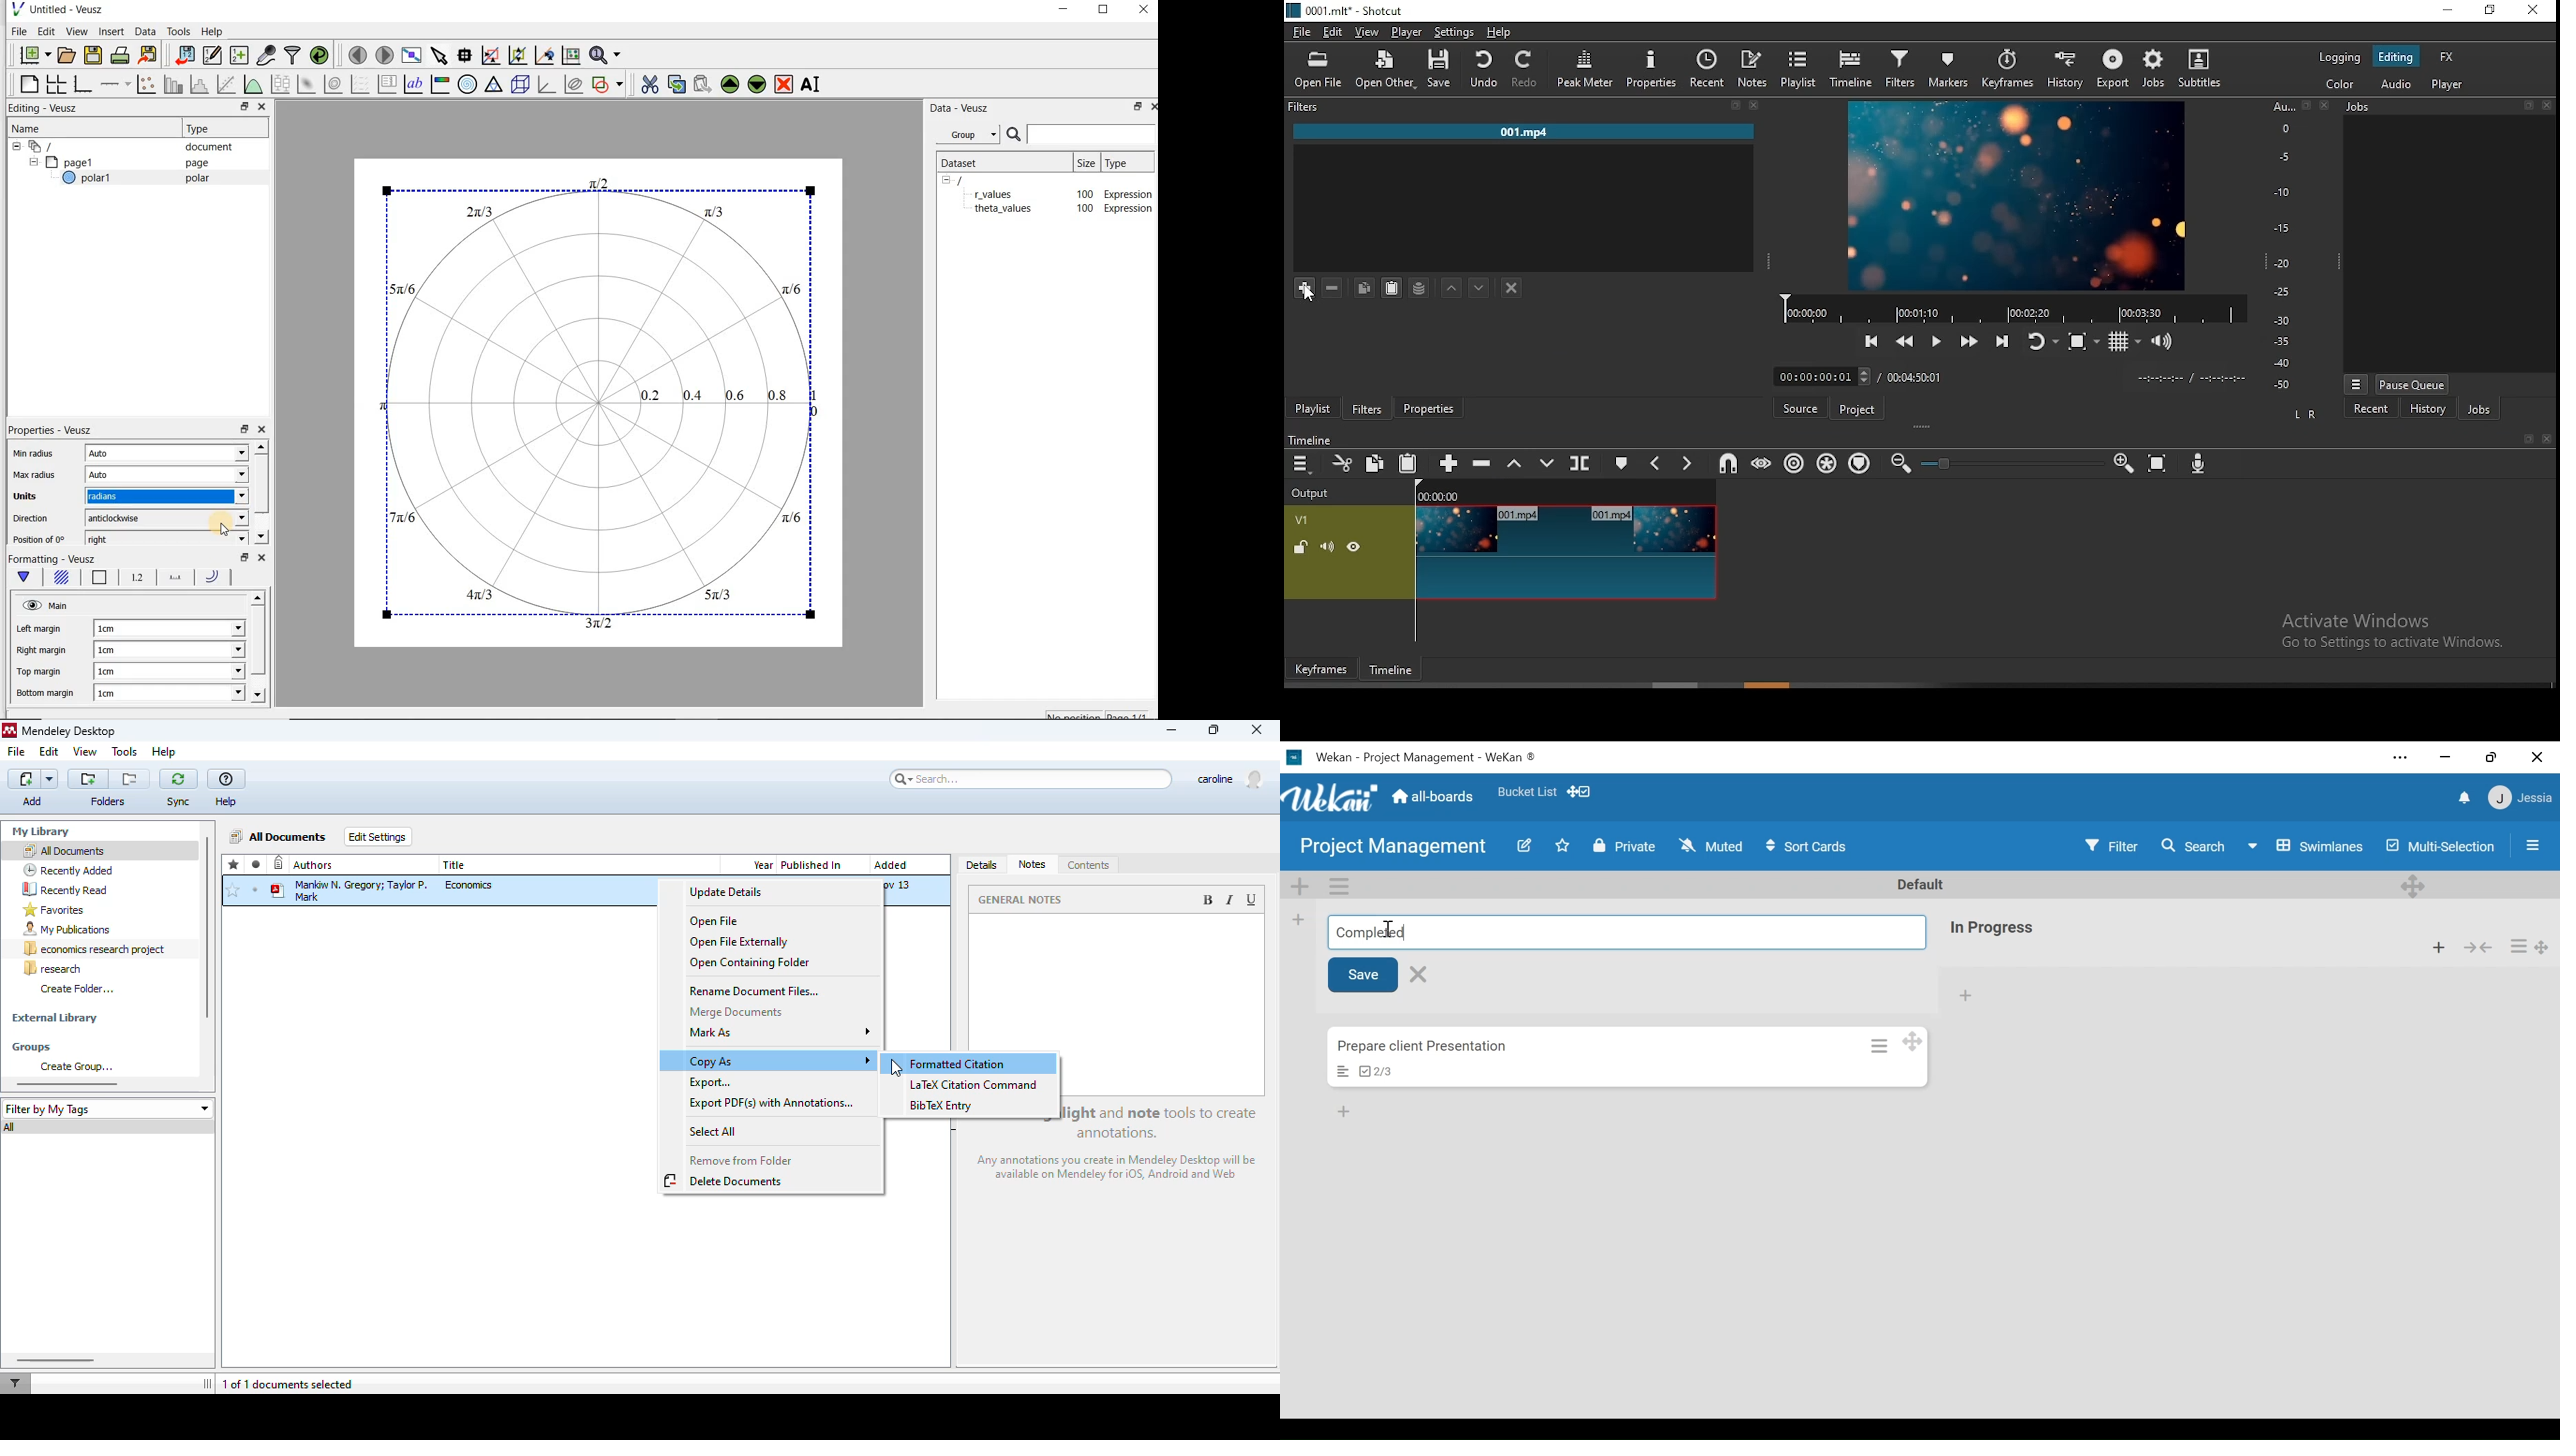 The image size is (2576, 1456). What do you see at coordinates (1430, 409) in the screenshot?
I see `properties` at bounding box center [1430, 409].